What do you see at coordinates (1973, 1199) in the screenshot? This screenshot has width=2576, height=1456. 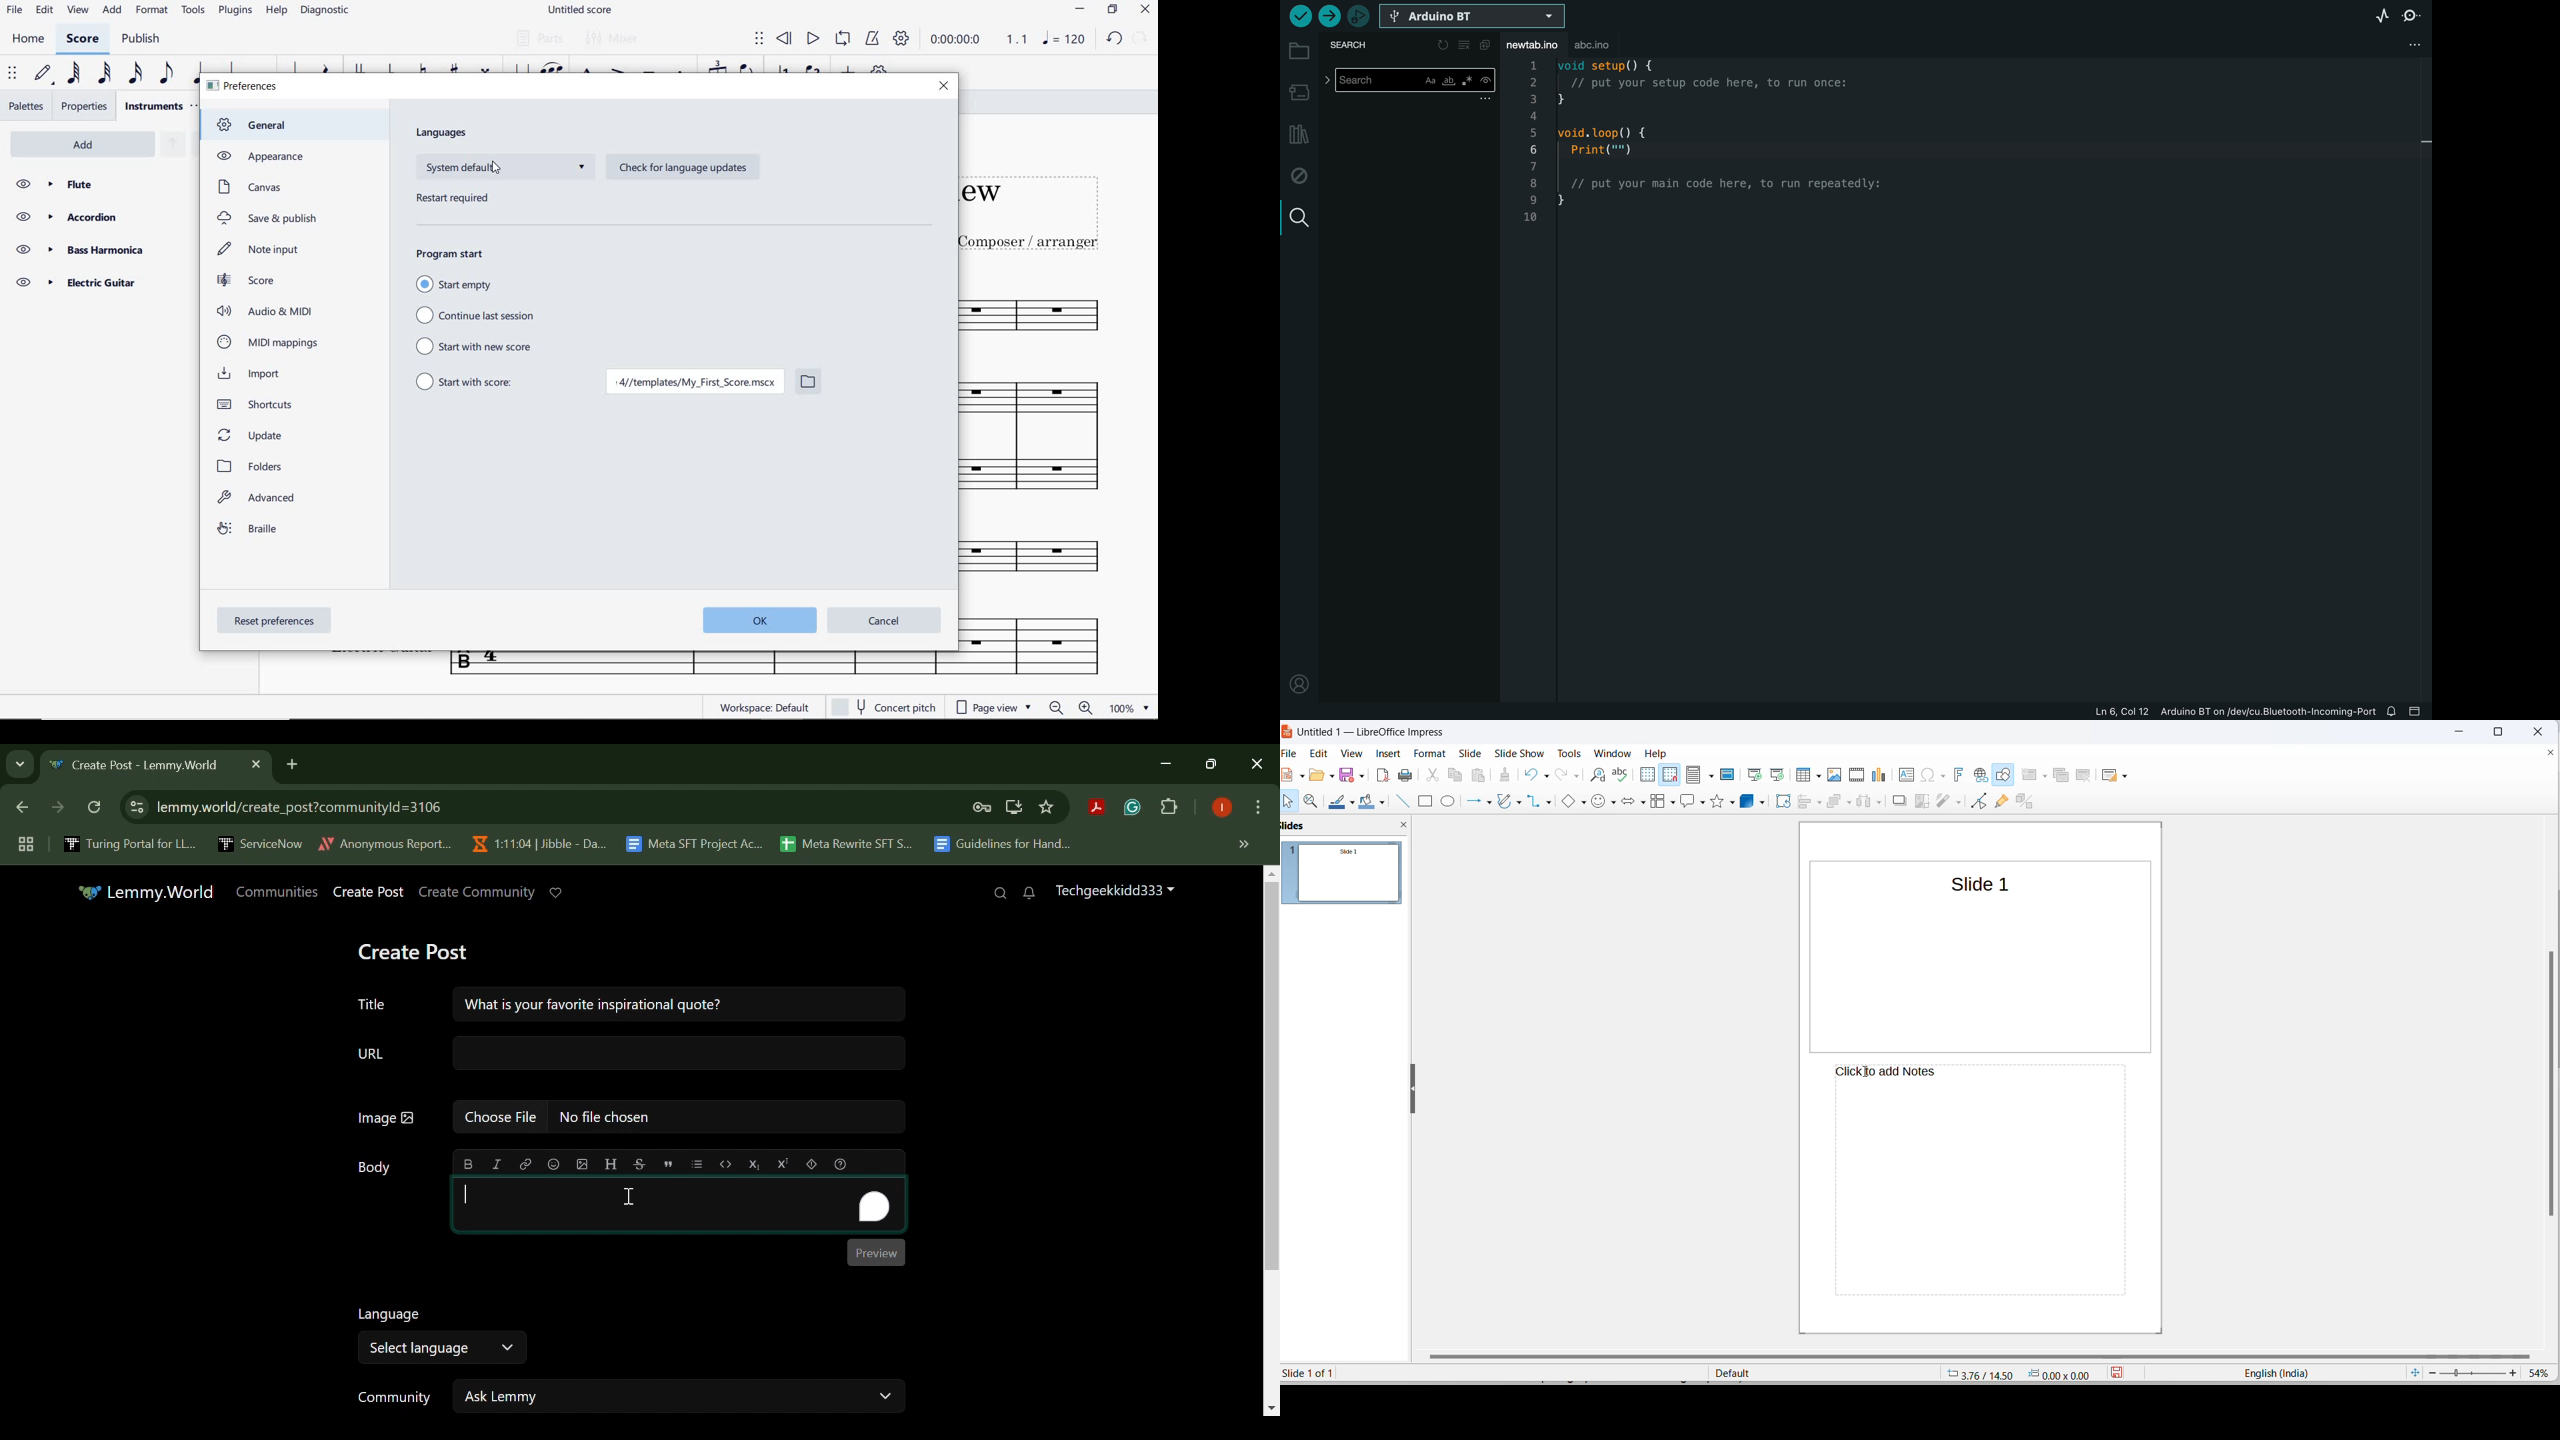 I see `notes text area` at bounding box center [1973, 1199].